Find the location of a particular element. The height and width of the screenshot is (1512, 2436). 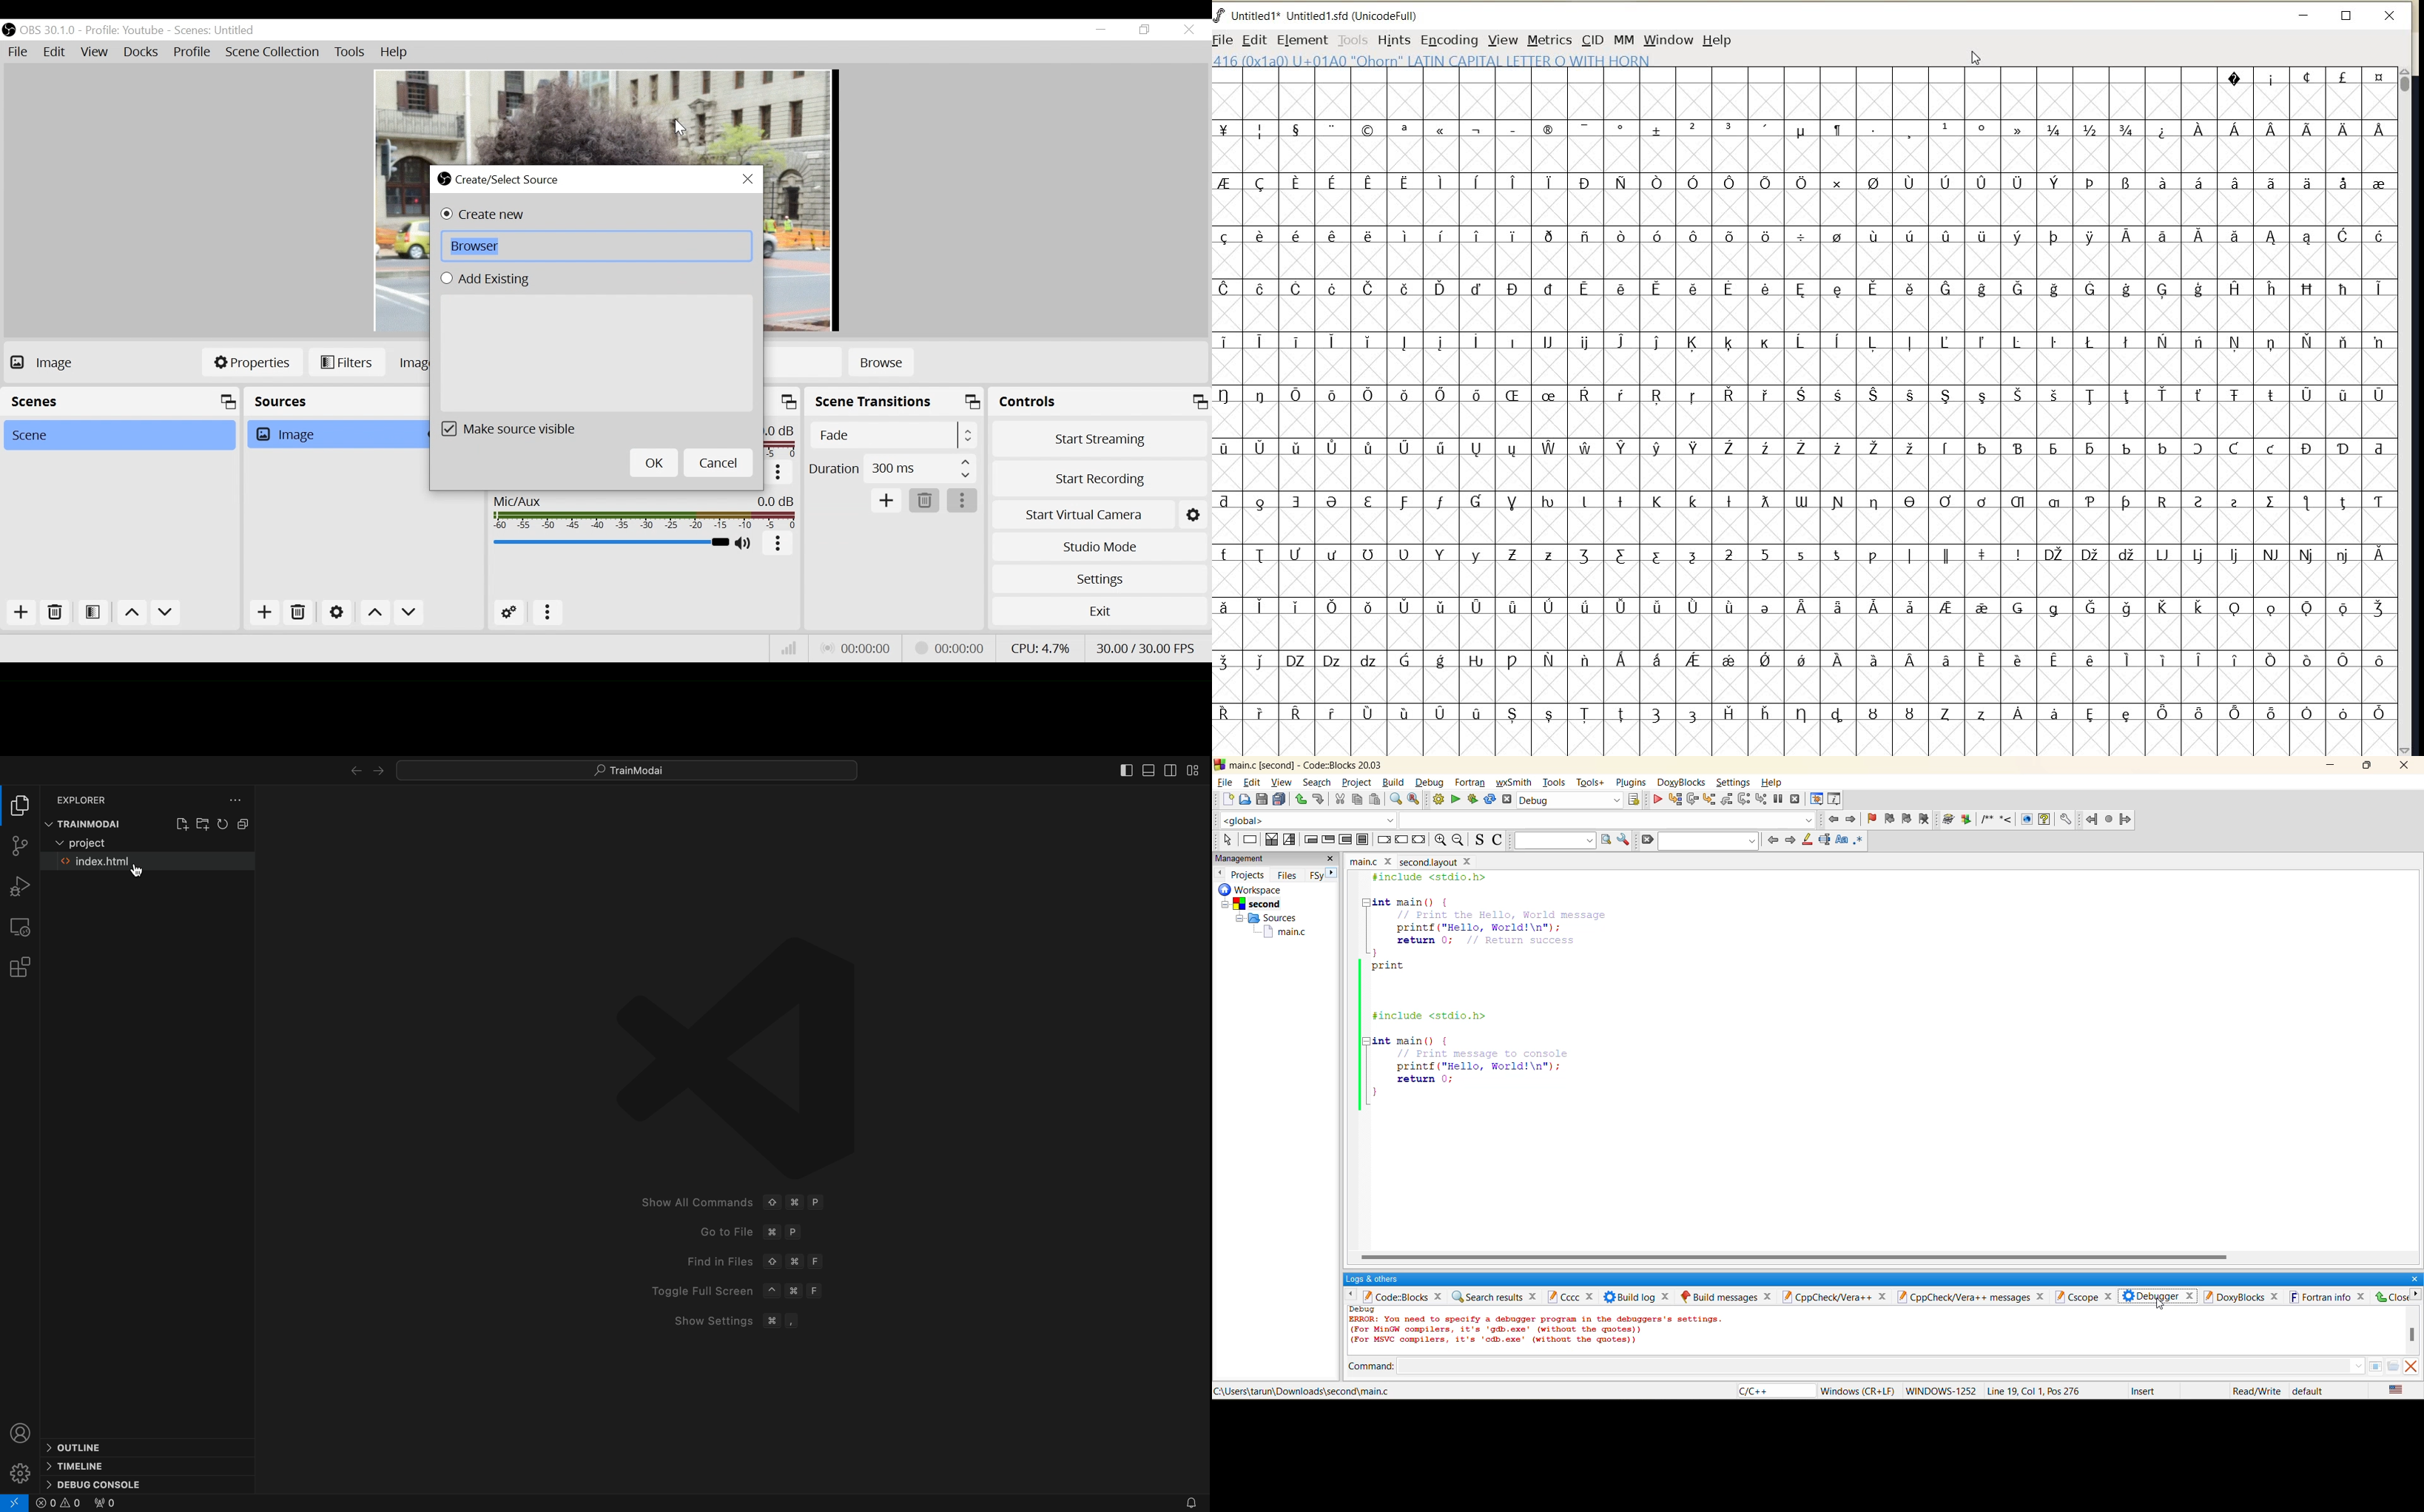

Restore is located at coordinates (1147, 30).